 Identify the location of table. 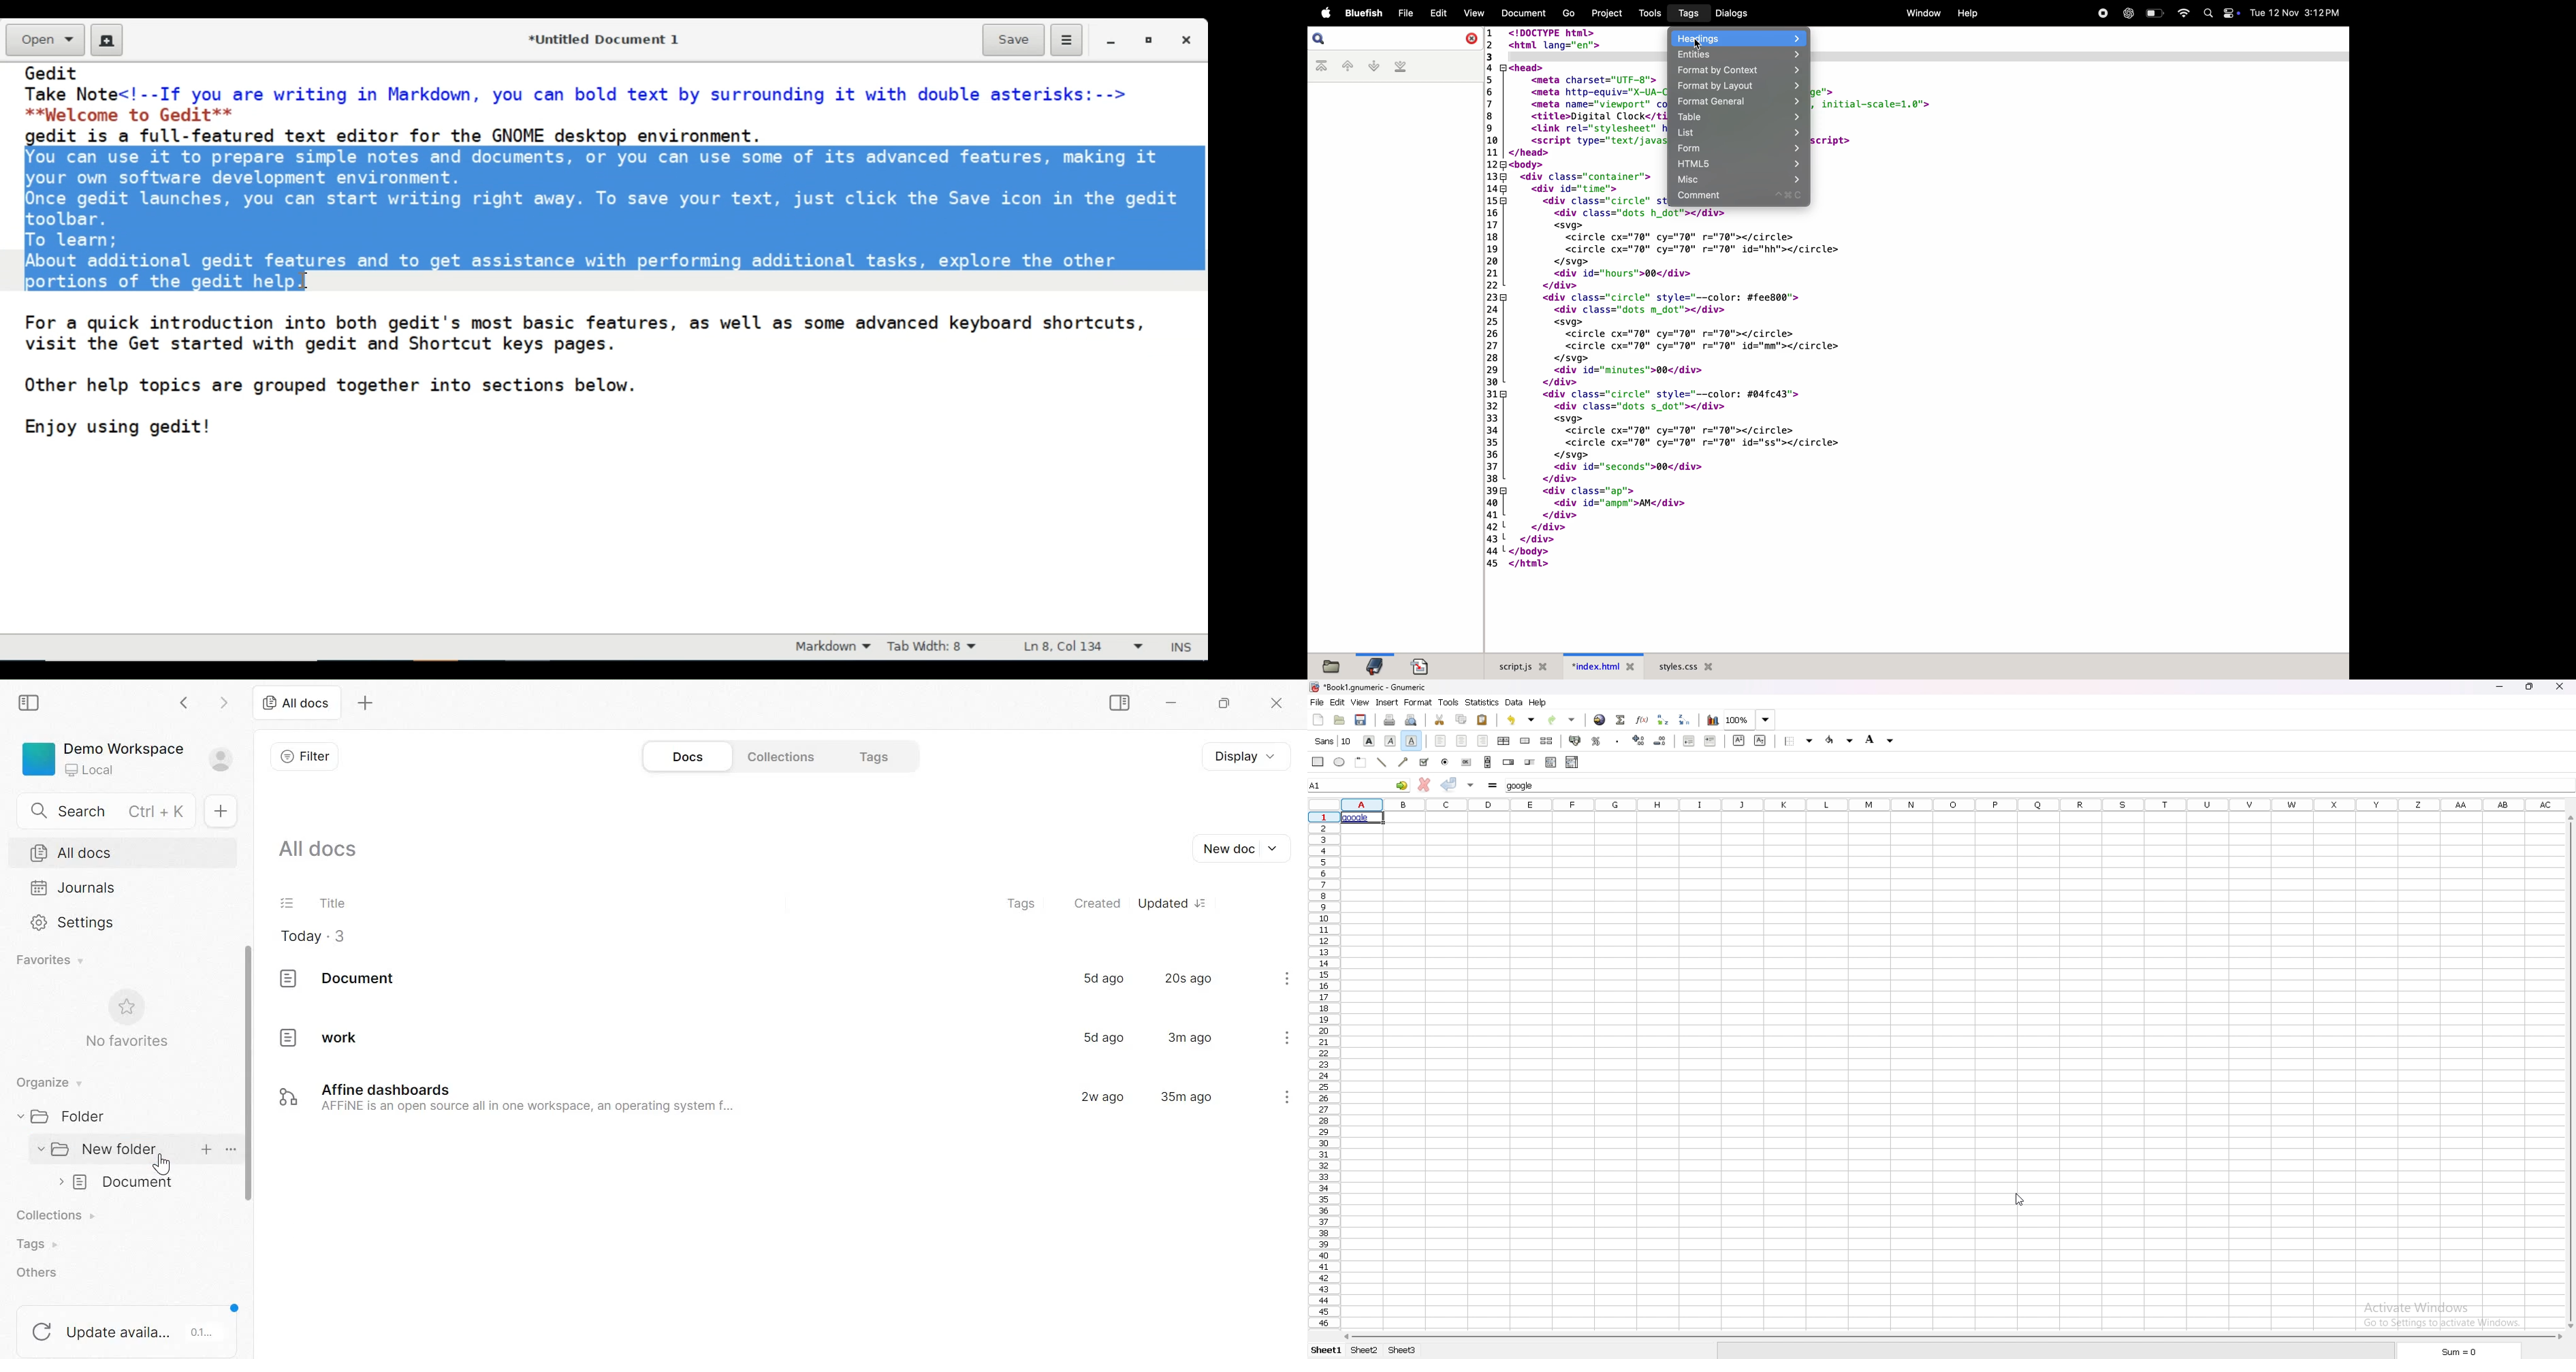
(1739, 118).